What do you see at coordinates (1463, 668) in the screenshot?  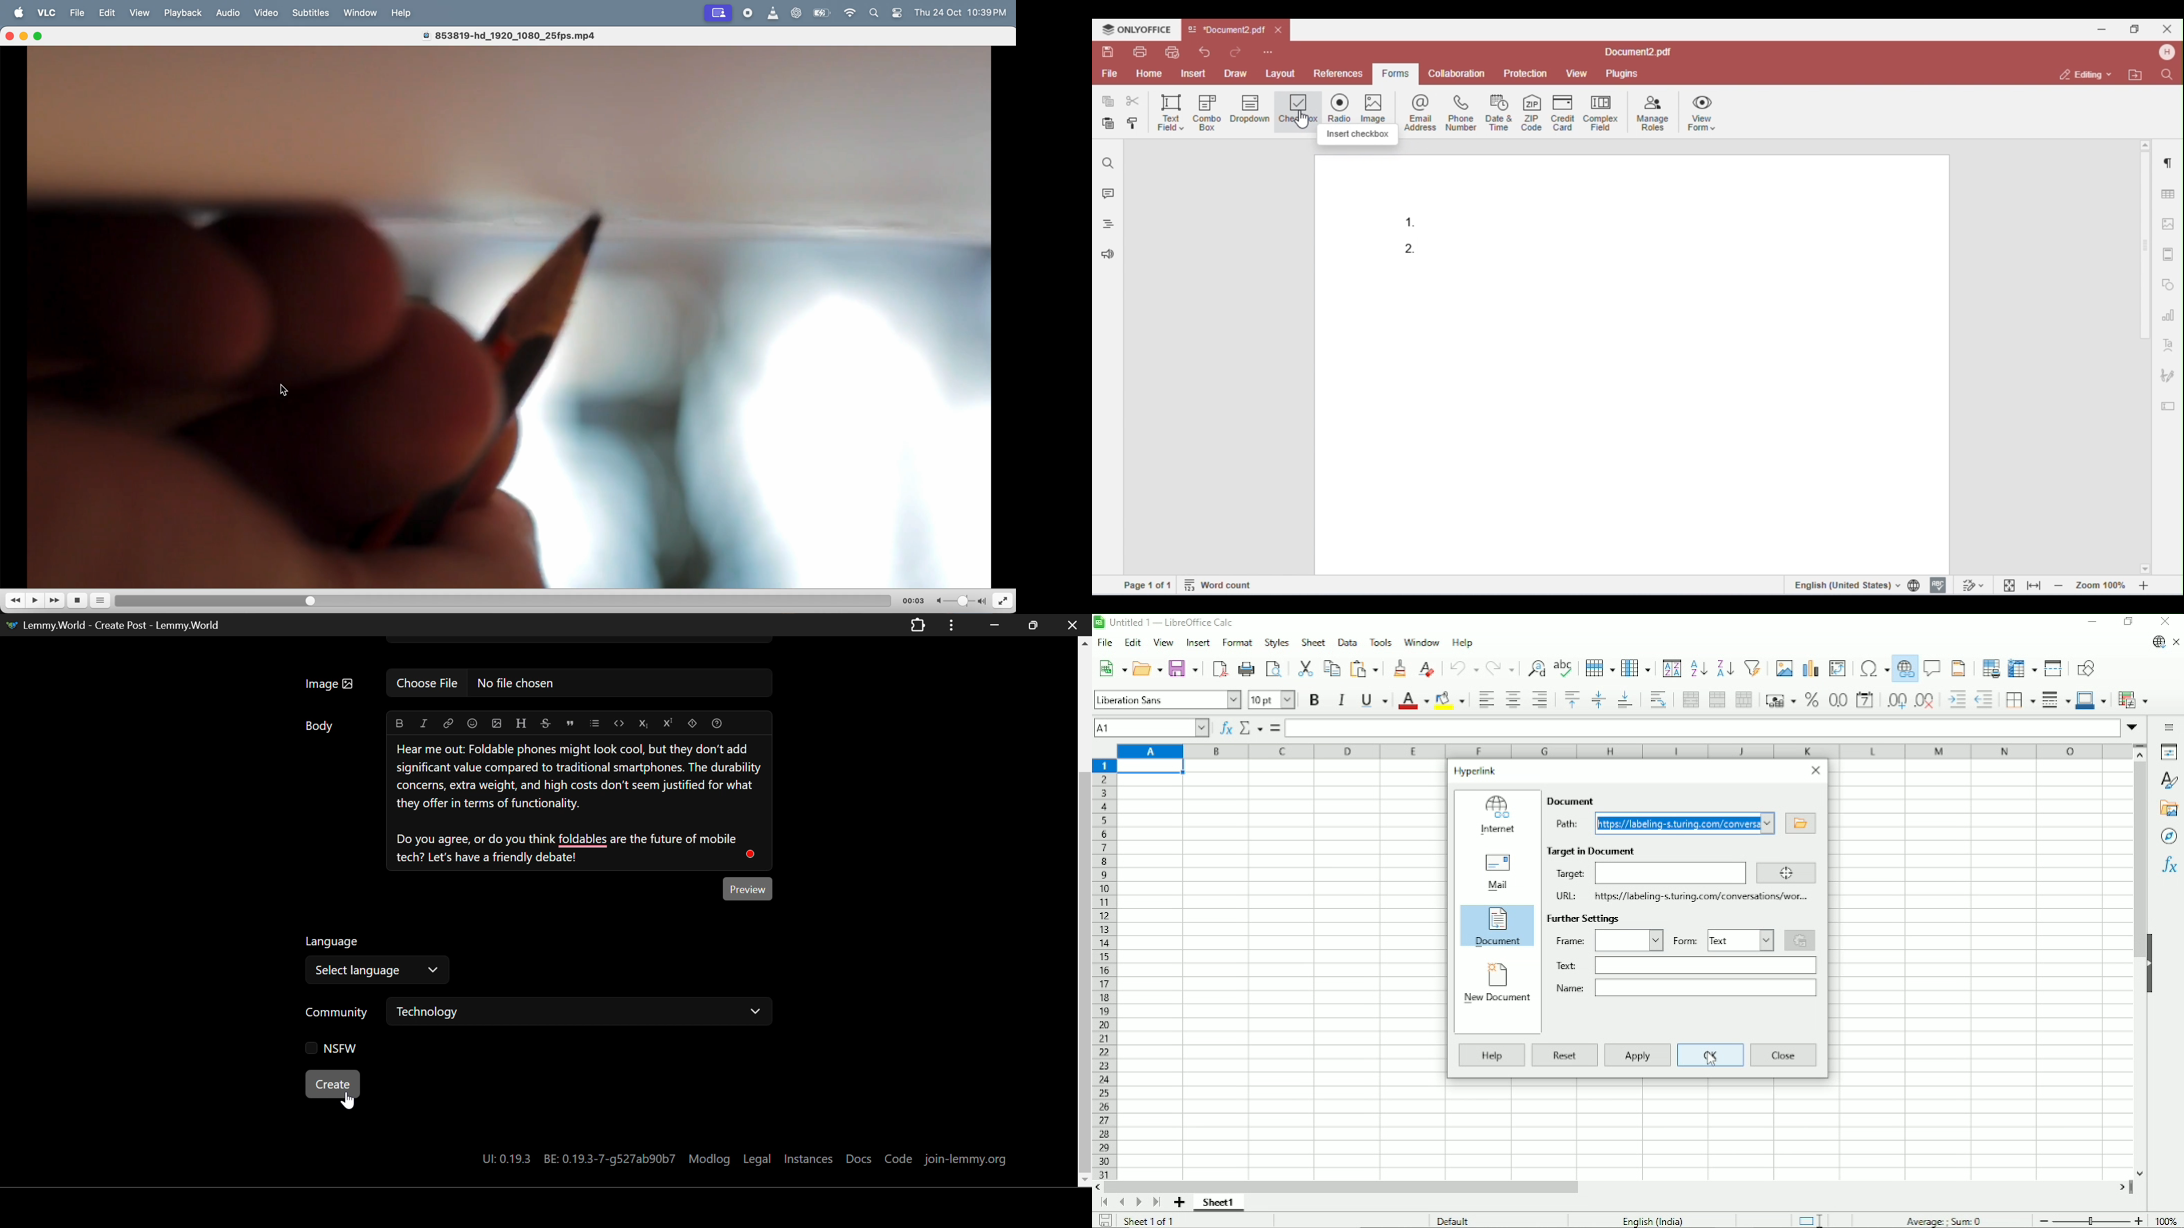 I see `Undo` at bounding box center [1463, 668].